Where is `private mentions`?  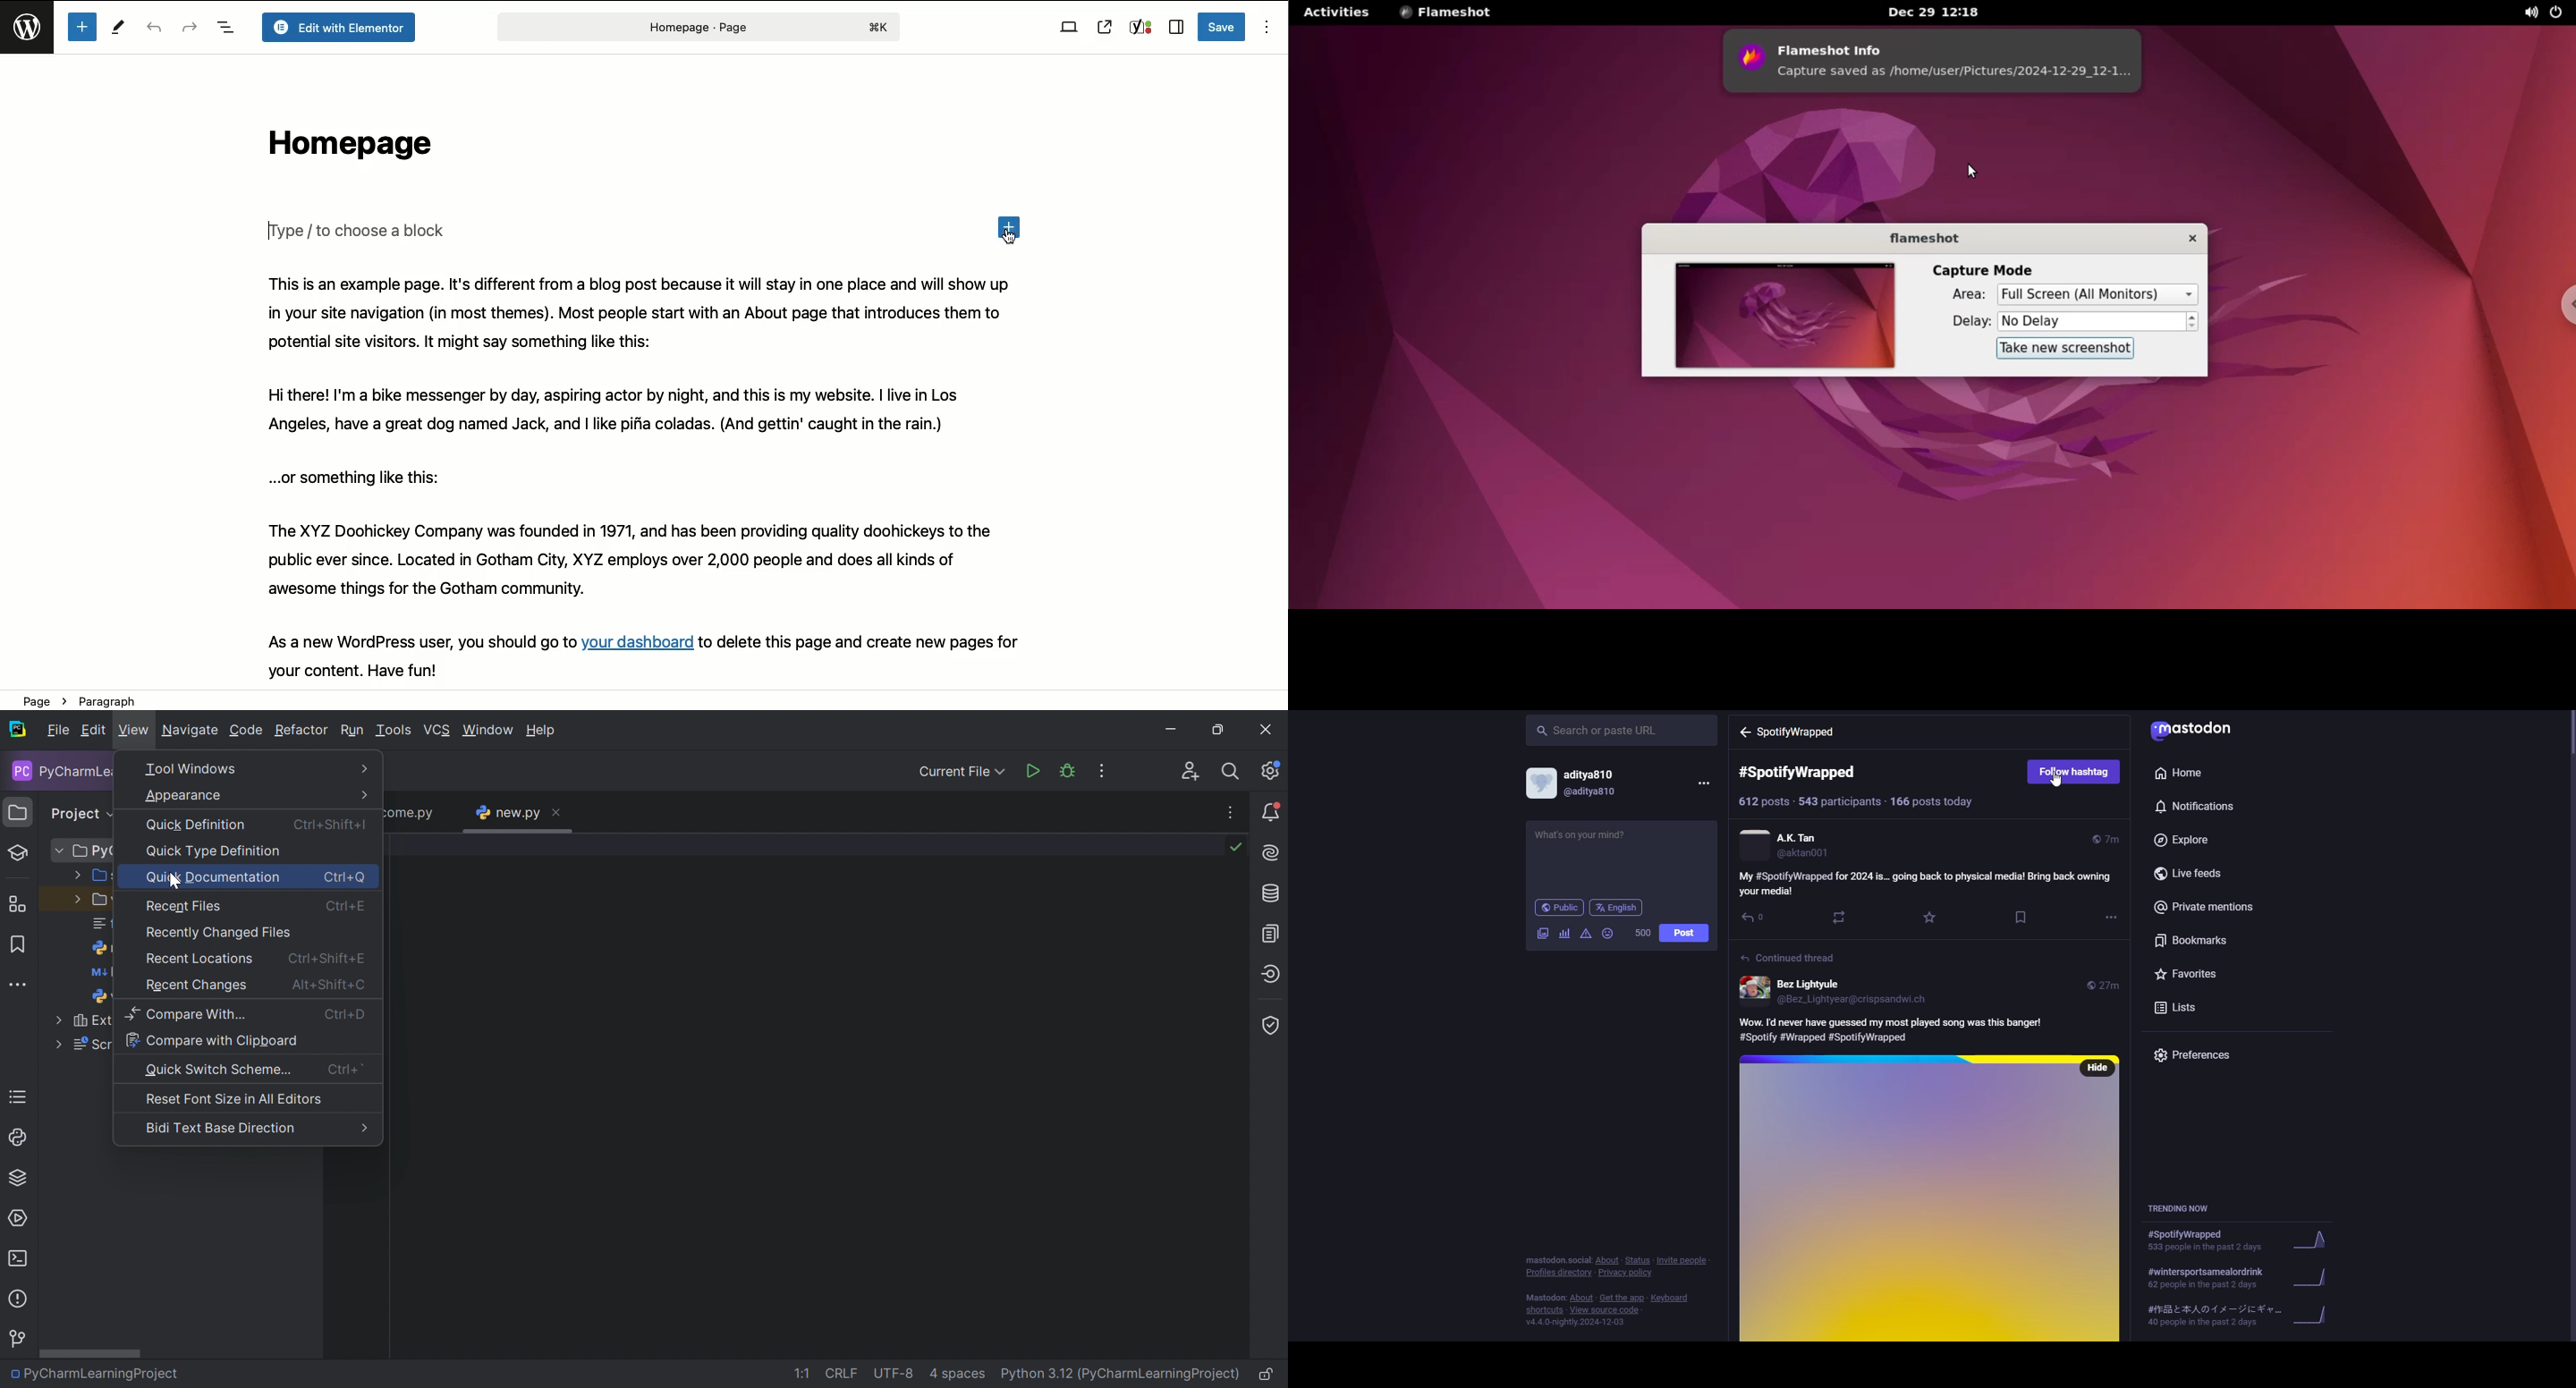
private mentions is located at coordinates (2208, 908).